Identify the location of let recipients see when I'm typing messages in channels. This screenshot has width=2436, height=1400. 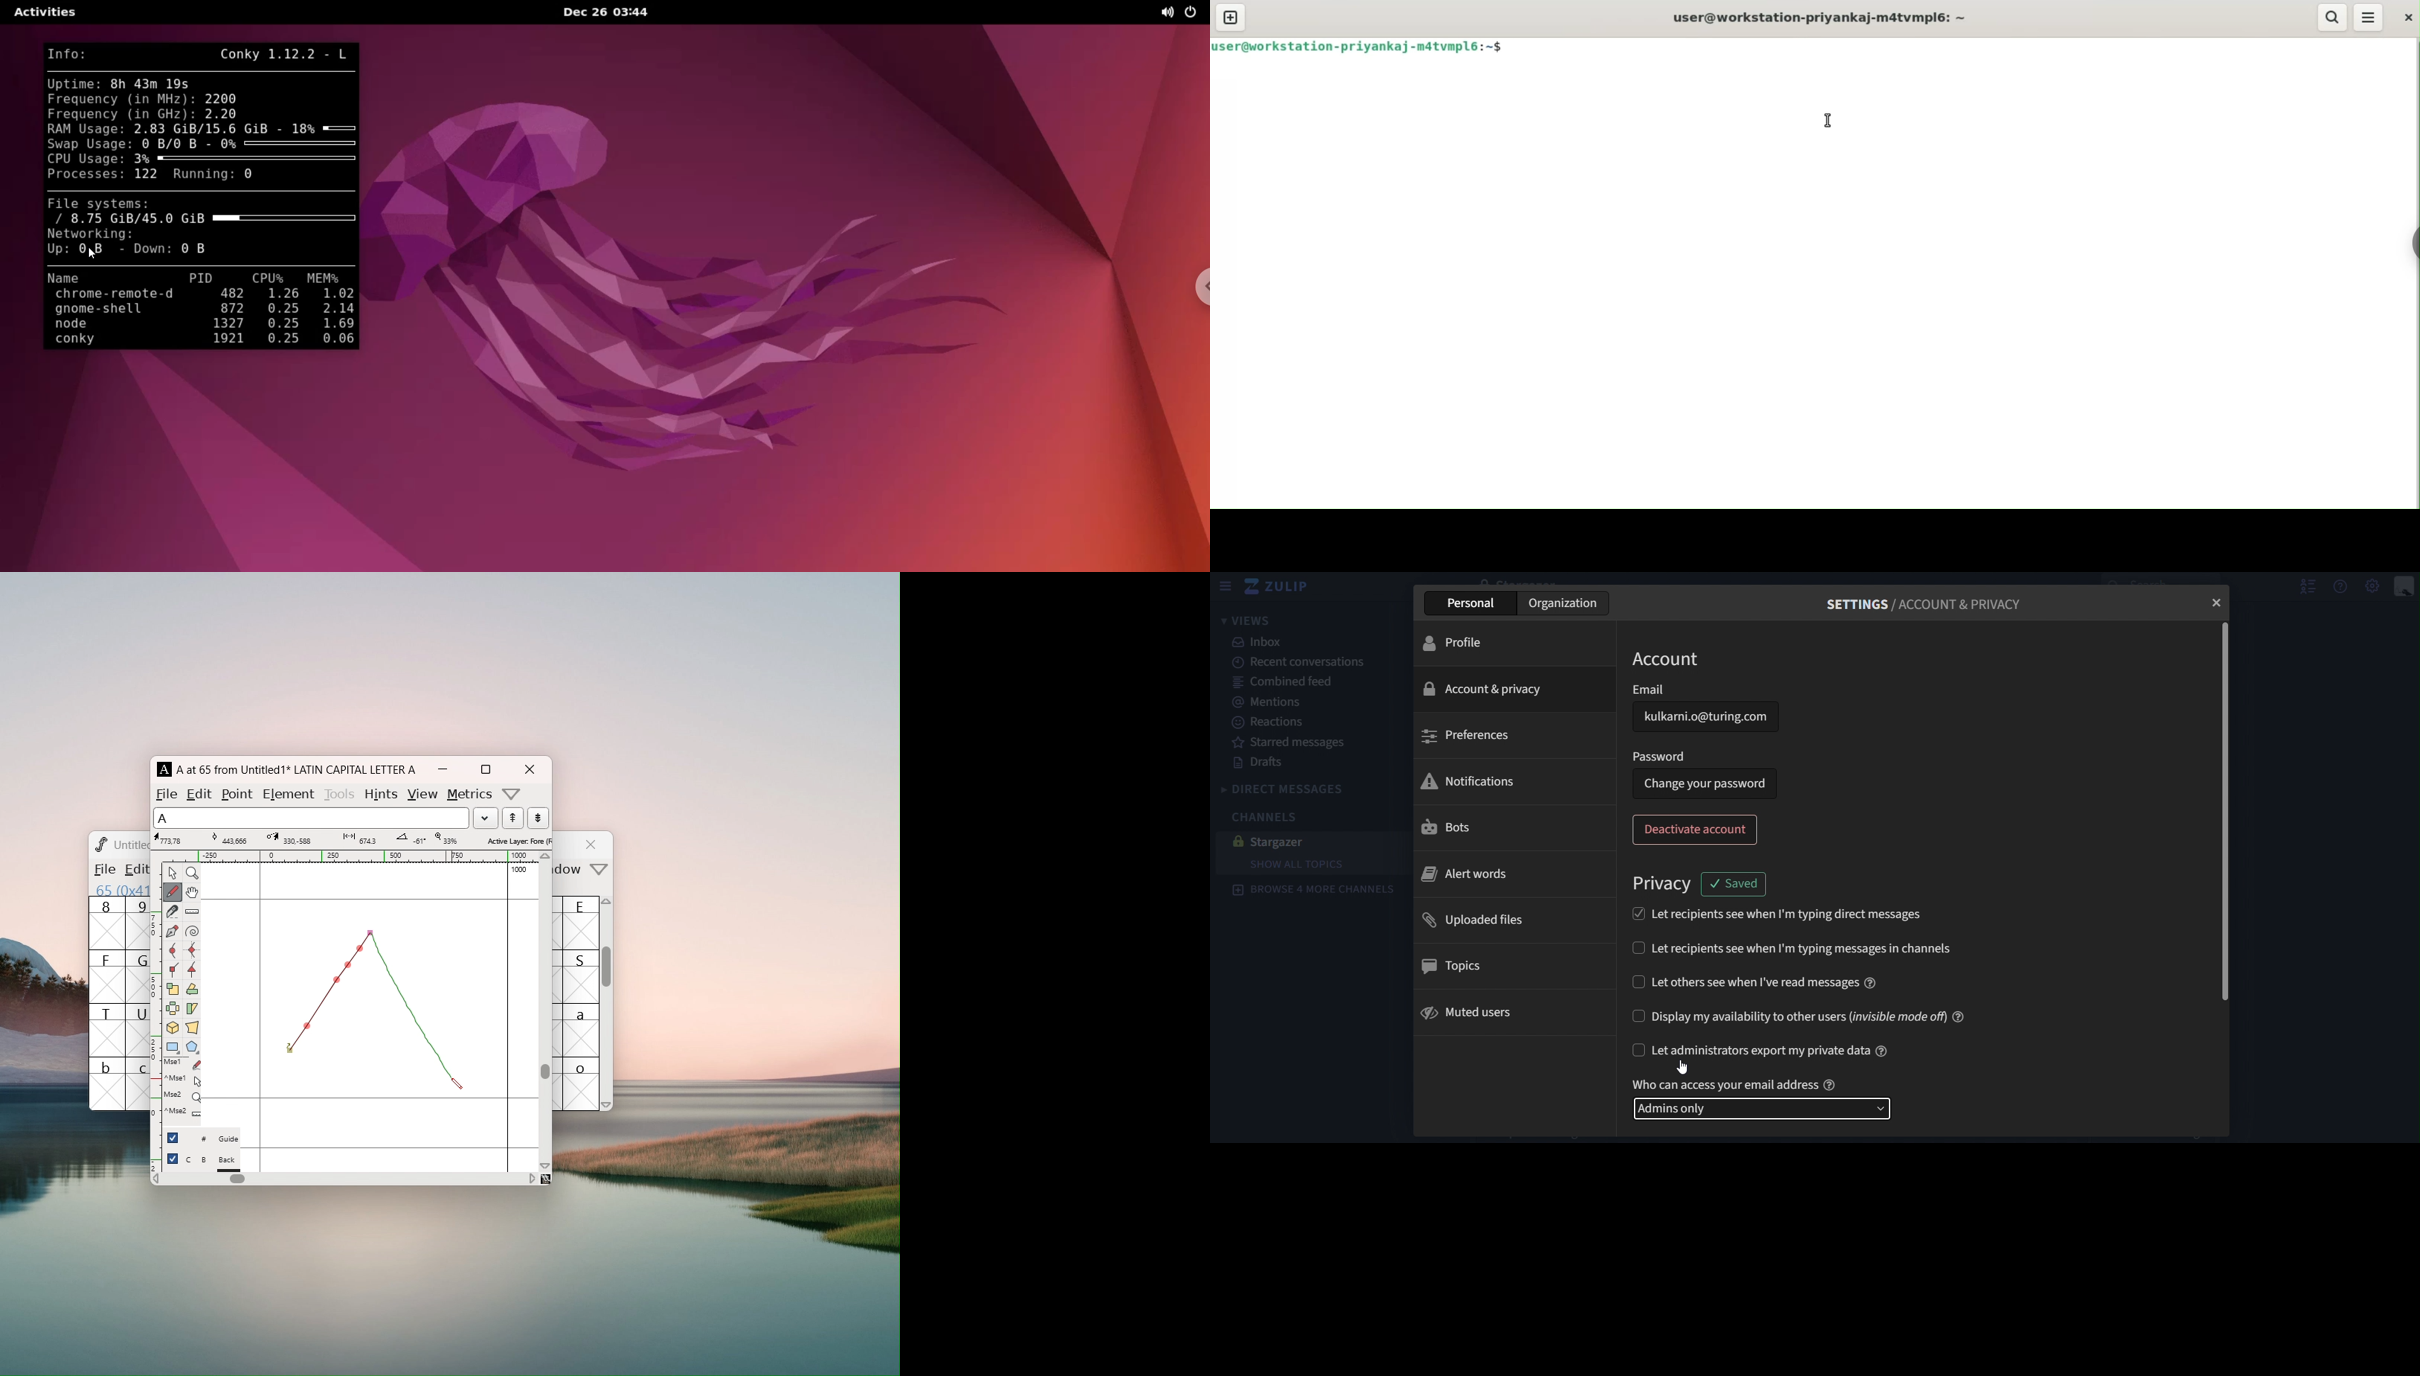
(1793, 947).